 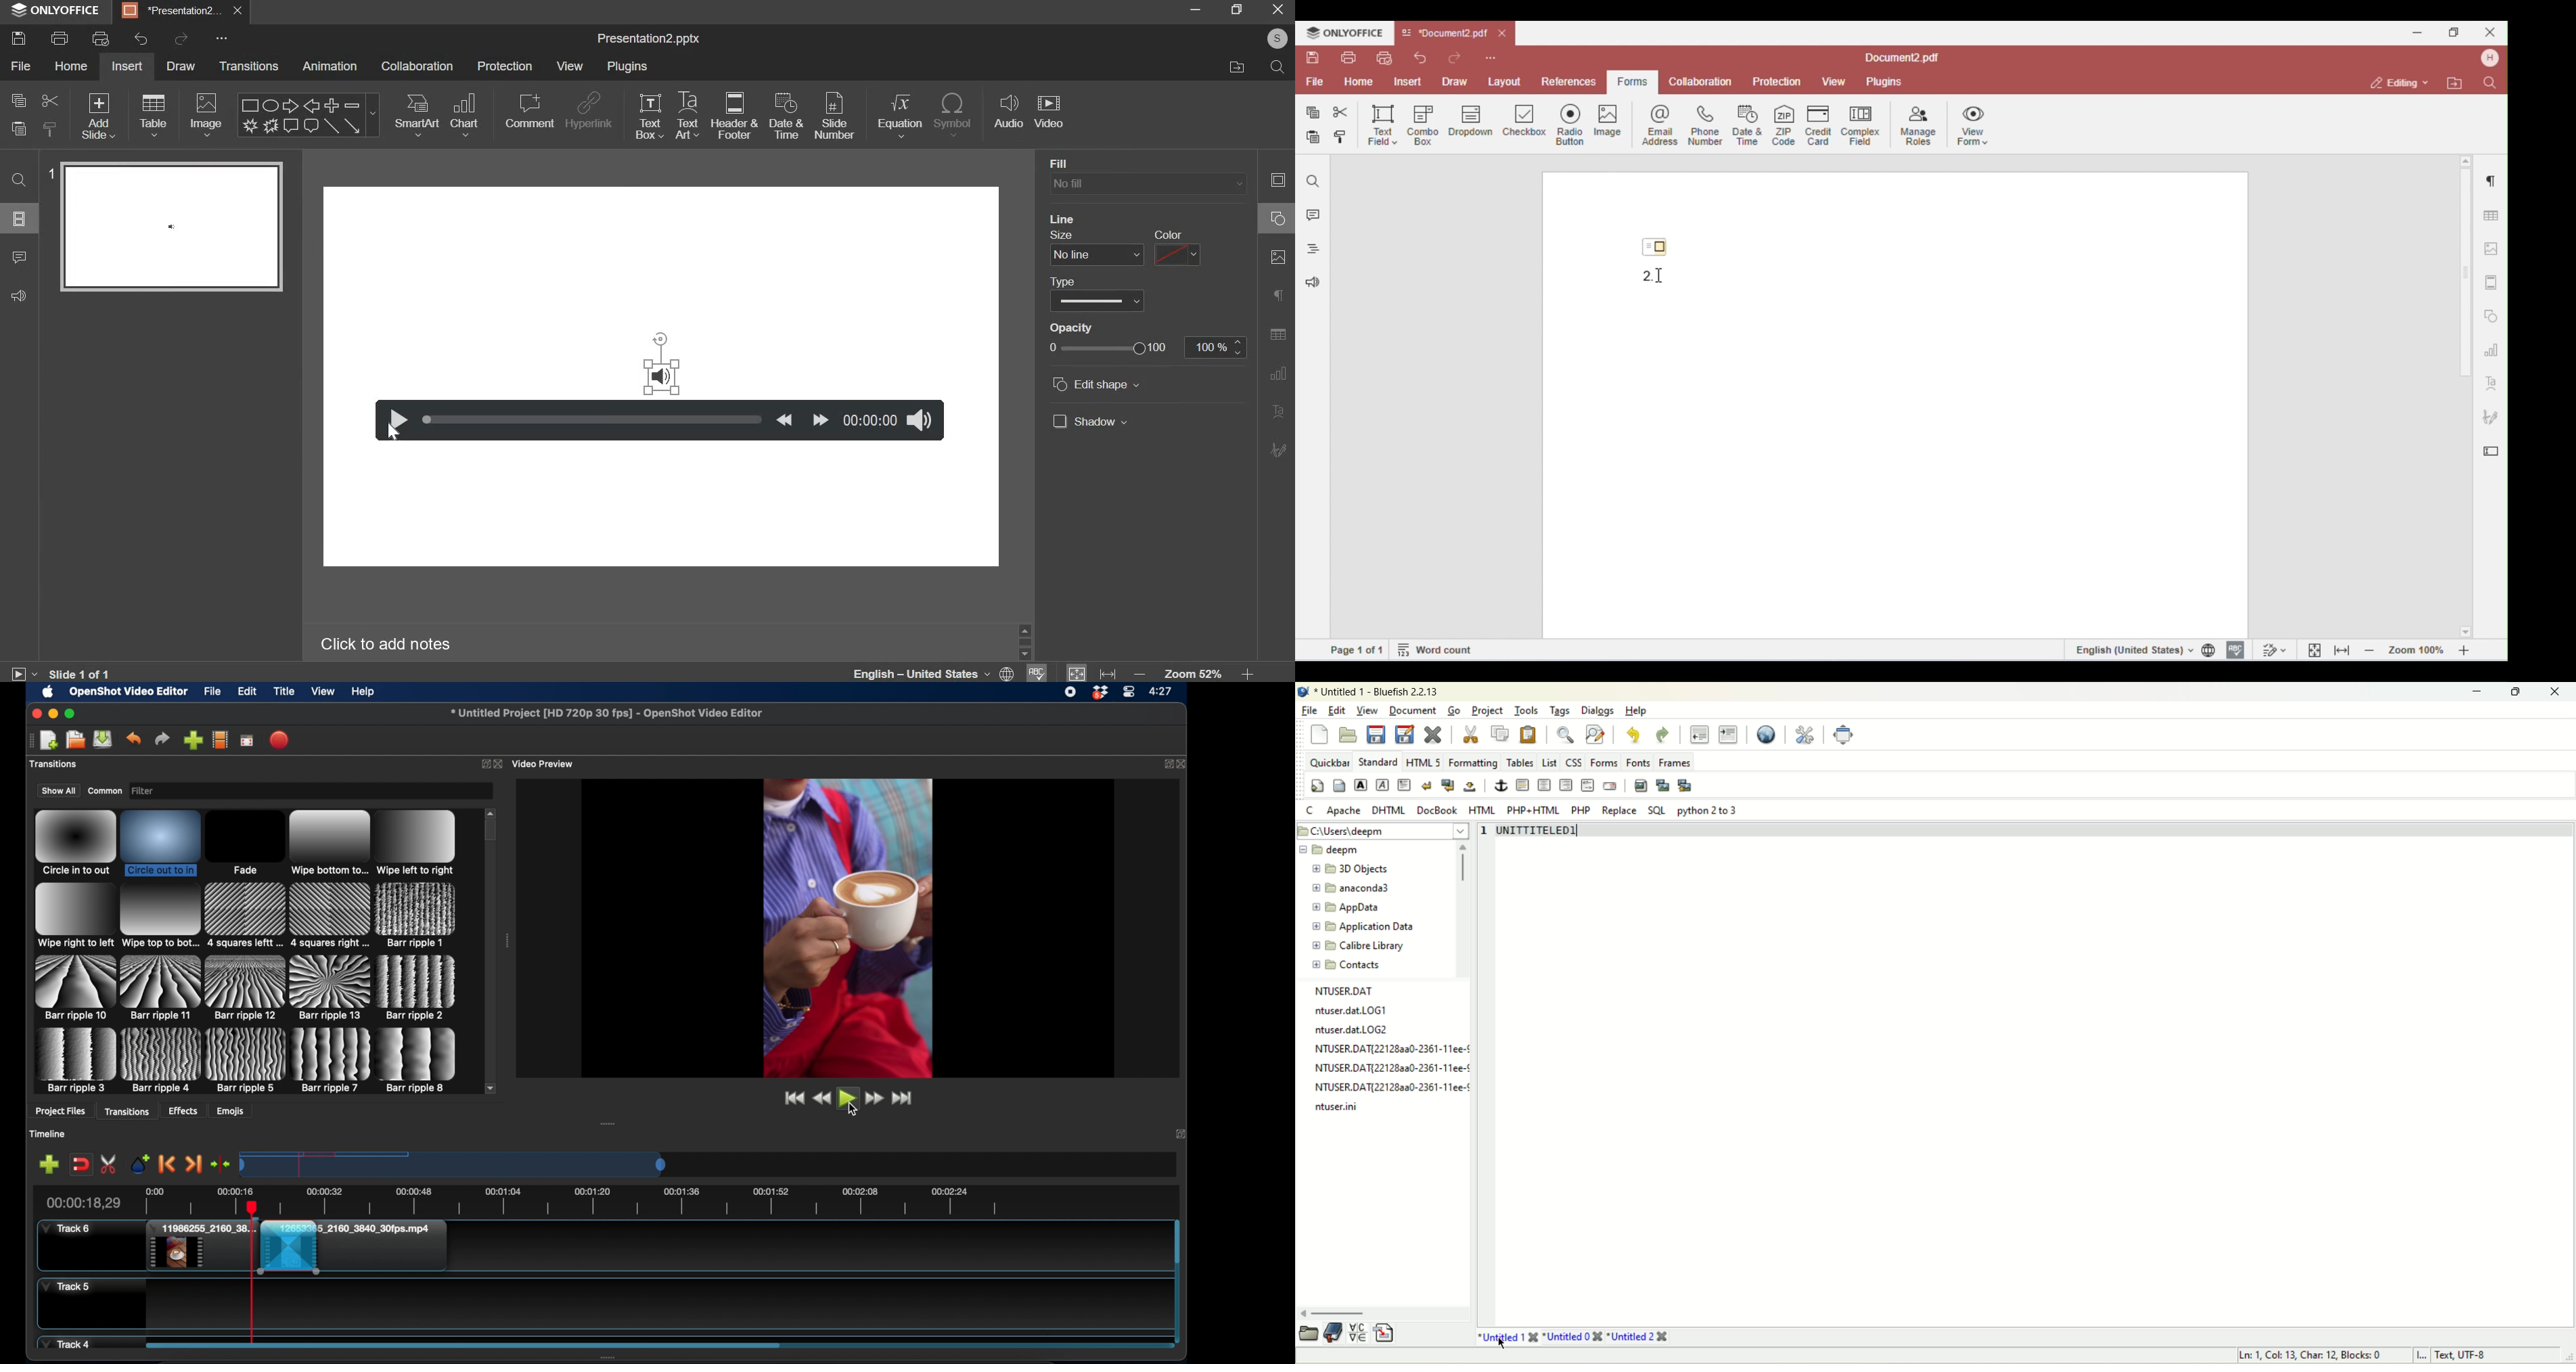 What do you see at coordinates (1097, 255) in the screenshot?
I see `line size` at bounding box center [1097, 255].